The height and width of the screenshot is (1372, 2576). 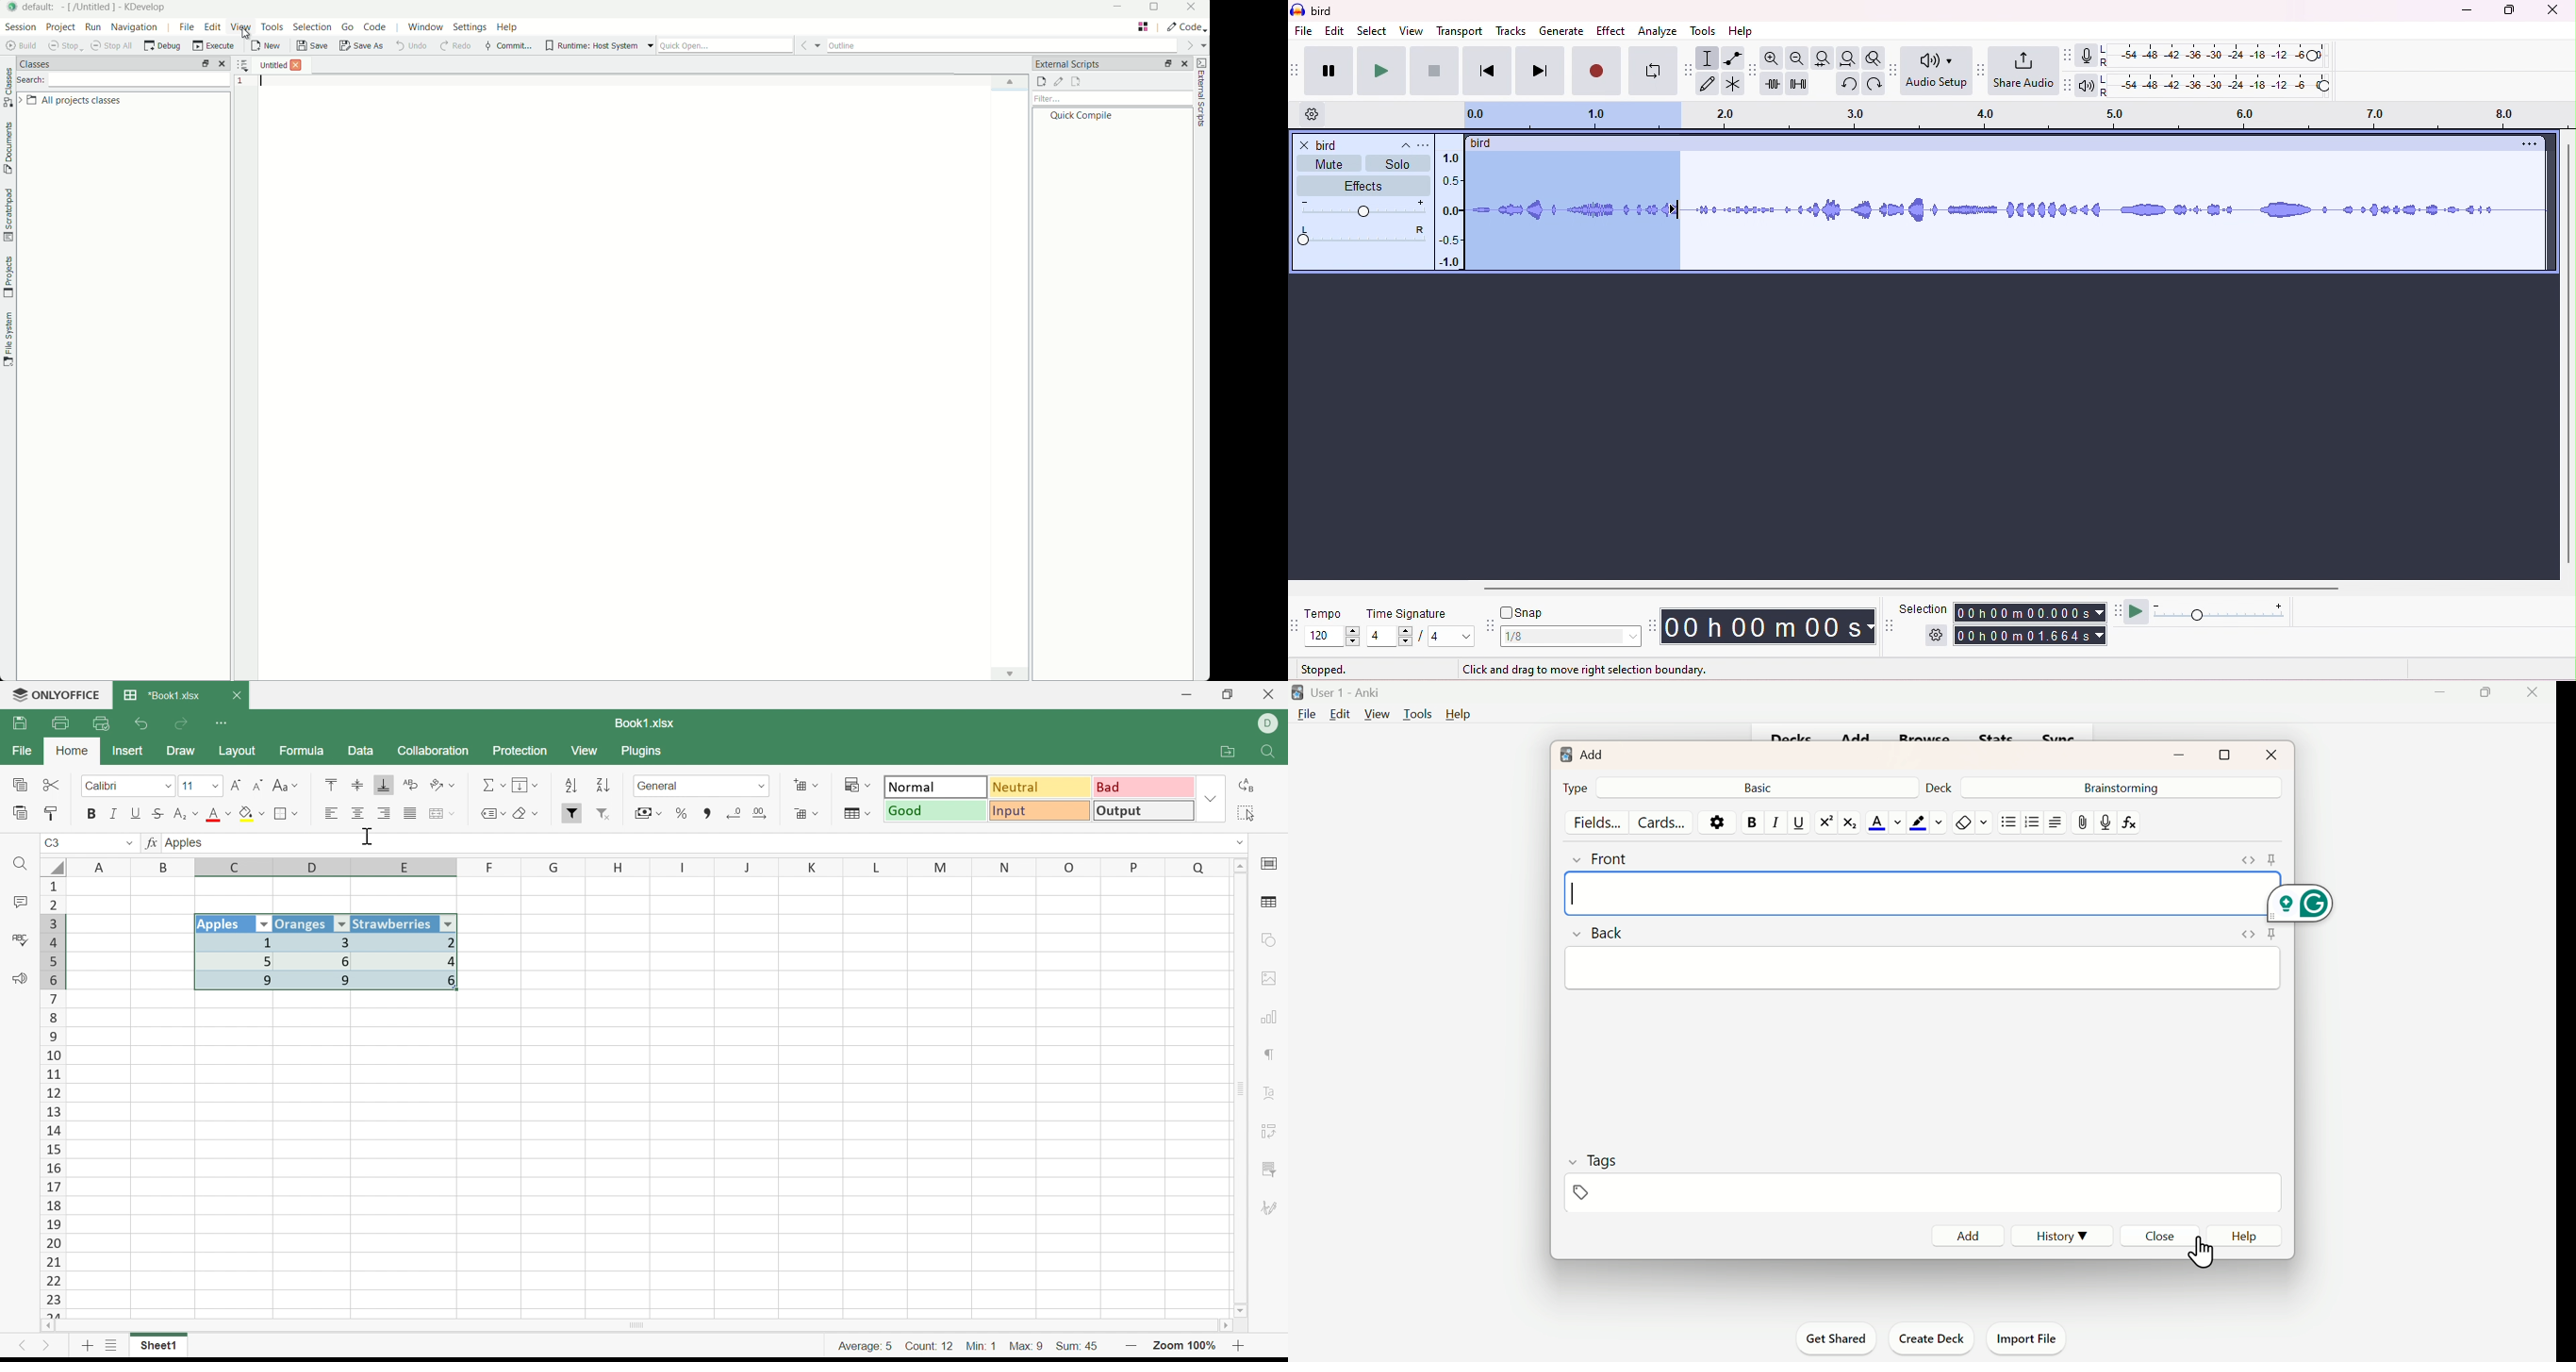 What do you see at coordinates (1925, 606) in the screenshot?
I see `selection` at bounding box center [1925, 606].